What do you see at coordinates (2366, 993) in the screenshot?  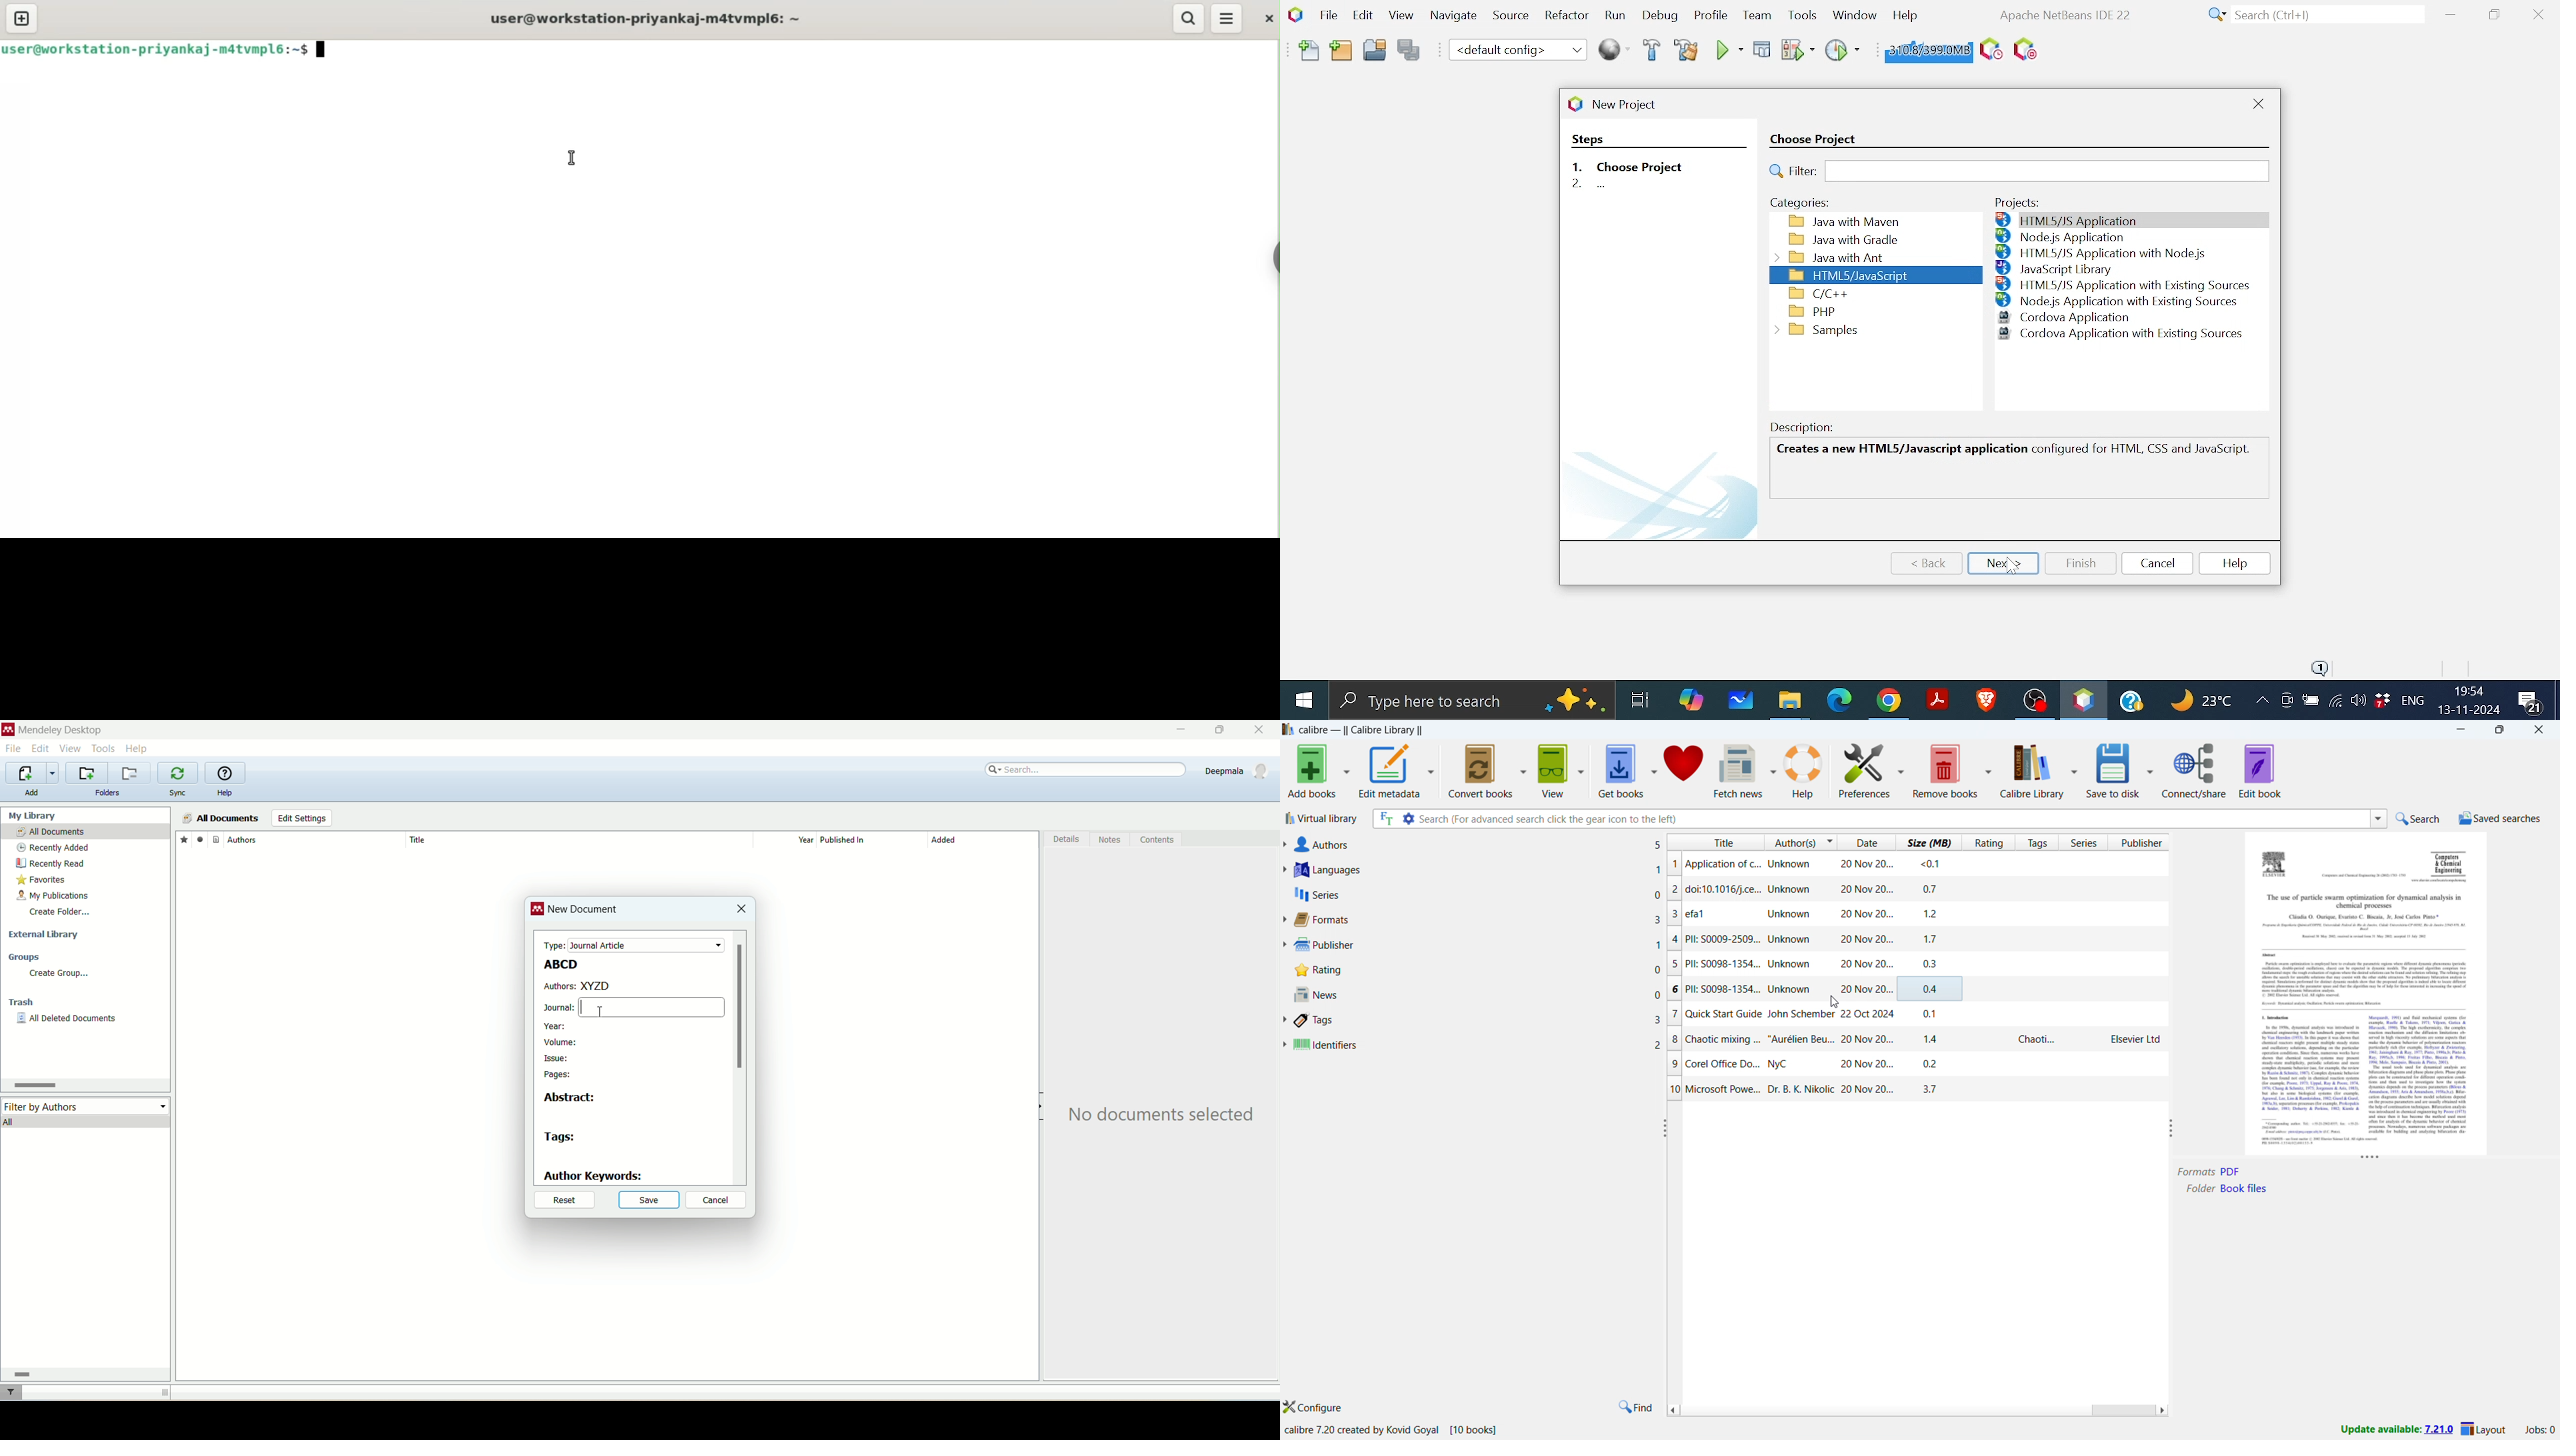 I see `double click to open book details window` at bounding box center [2366, 993].